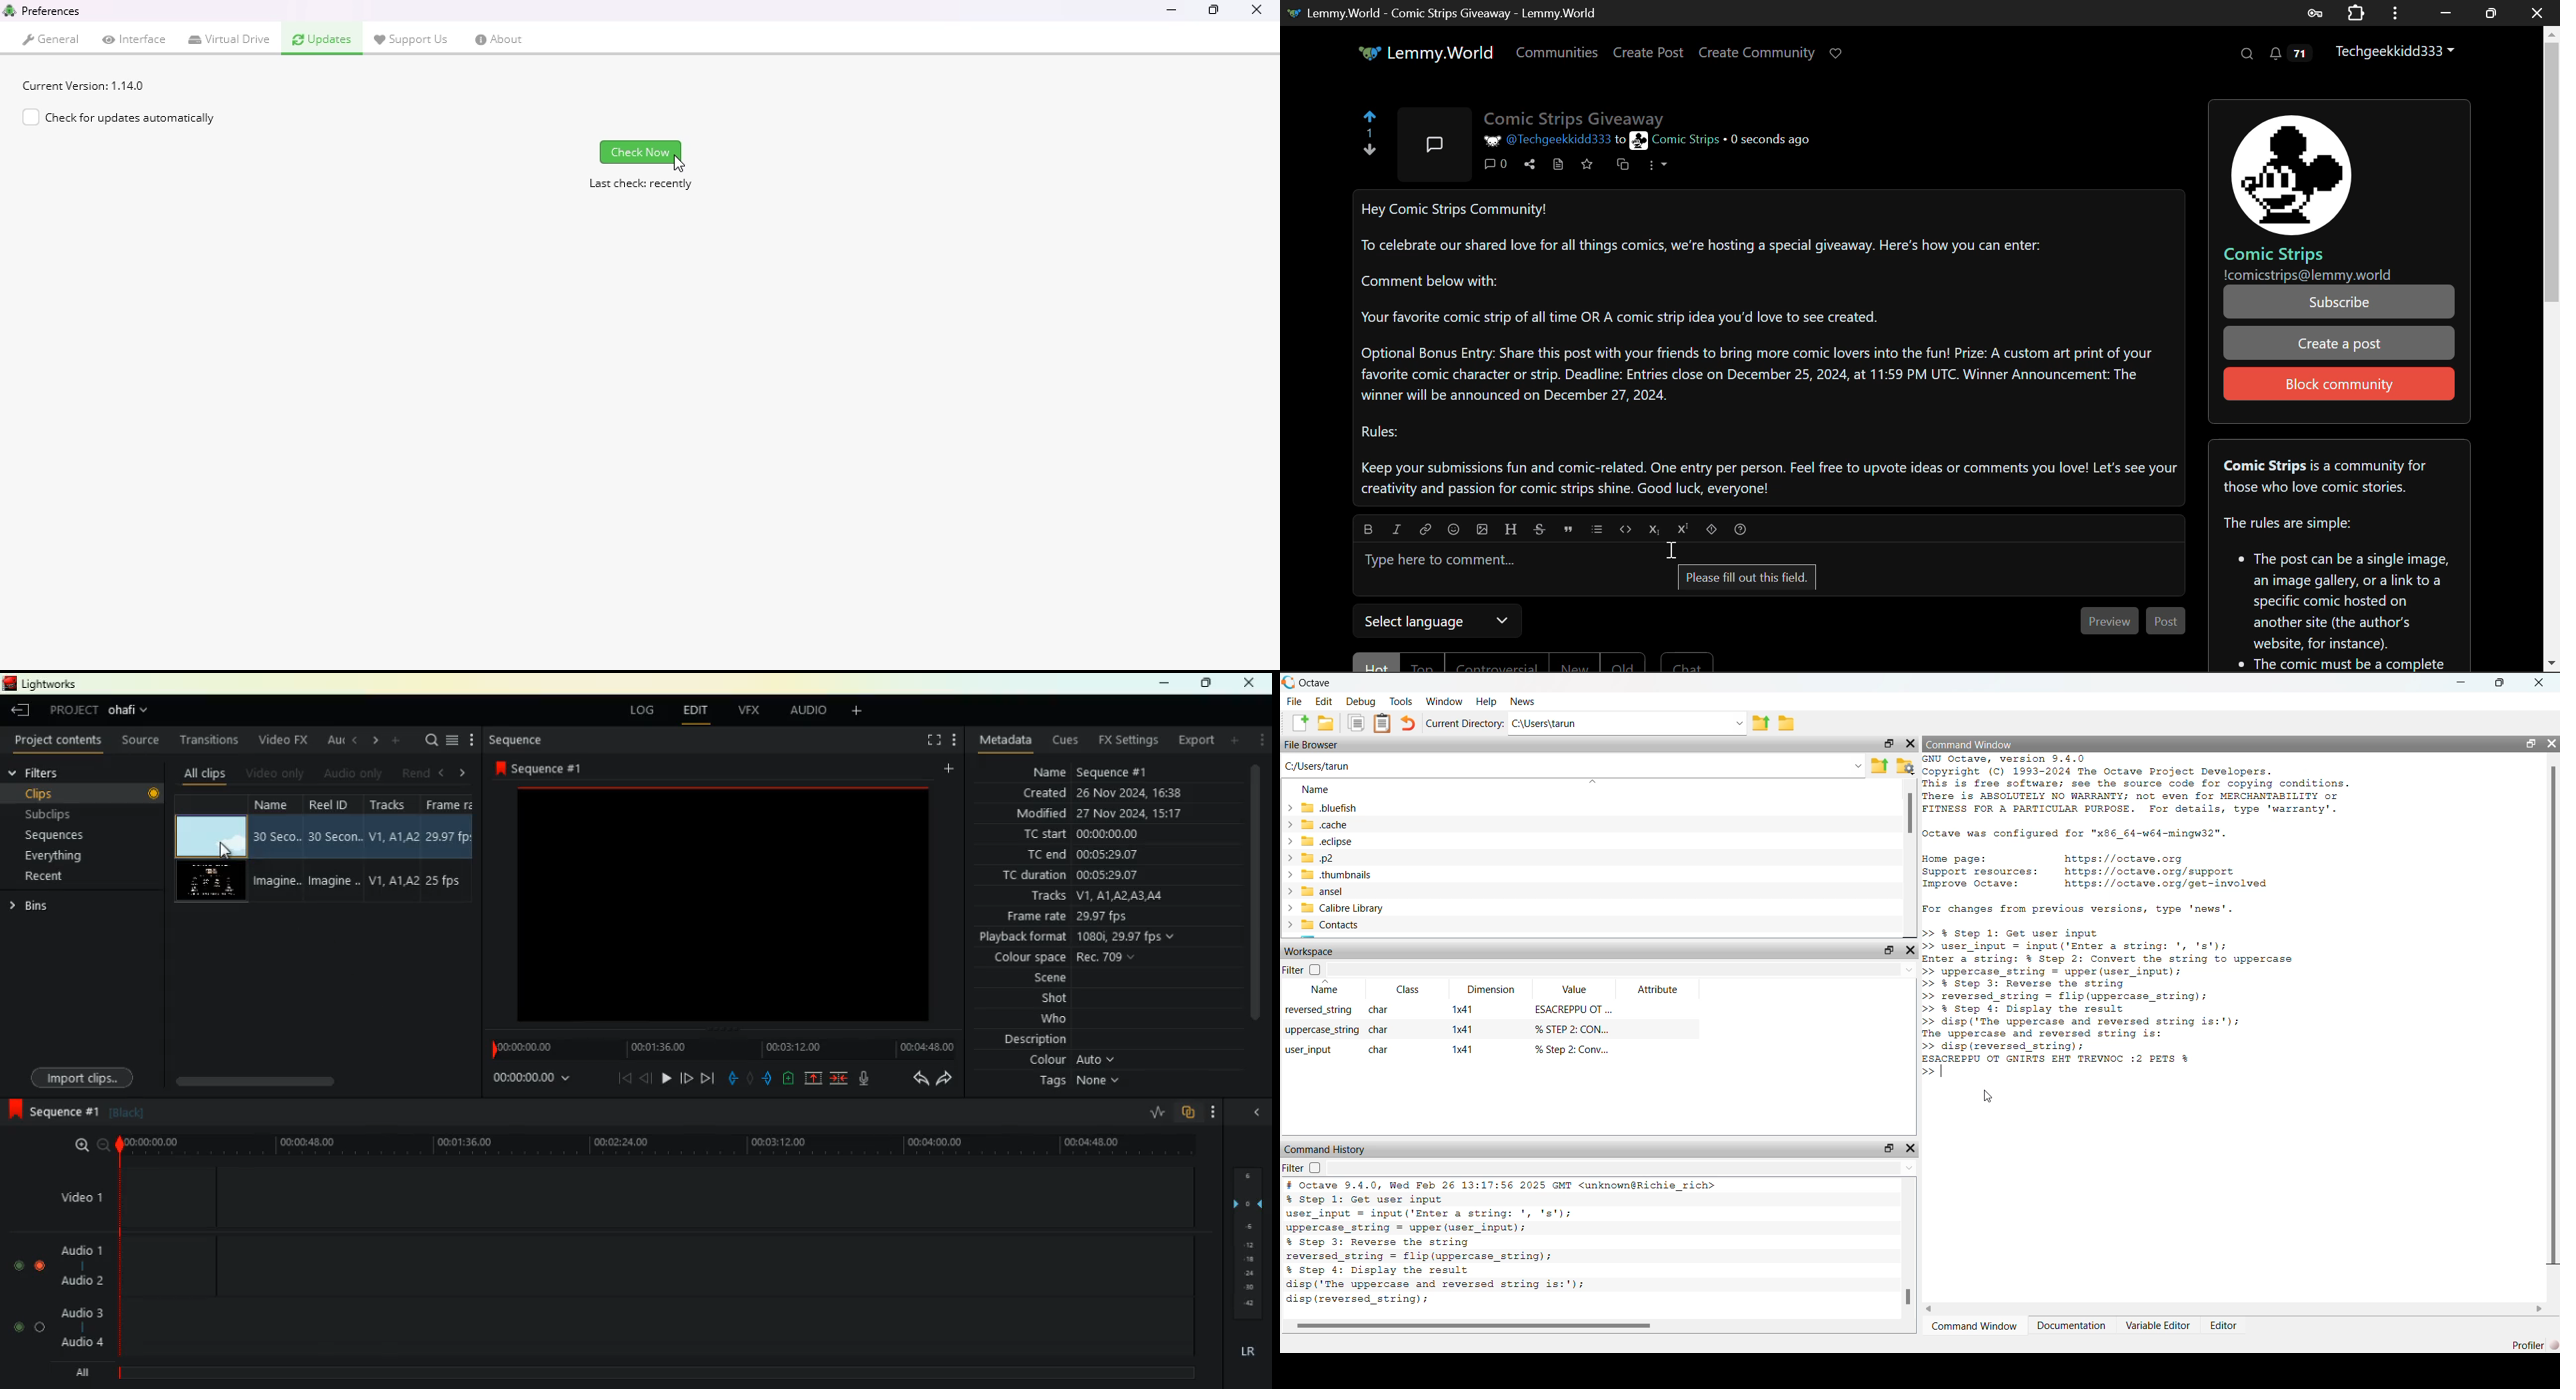  What do you see at coordinates (1086, 771) in the screenshot?
I see `name` at bounding box center [1086, 771].